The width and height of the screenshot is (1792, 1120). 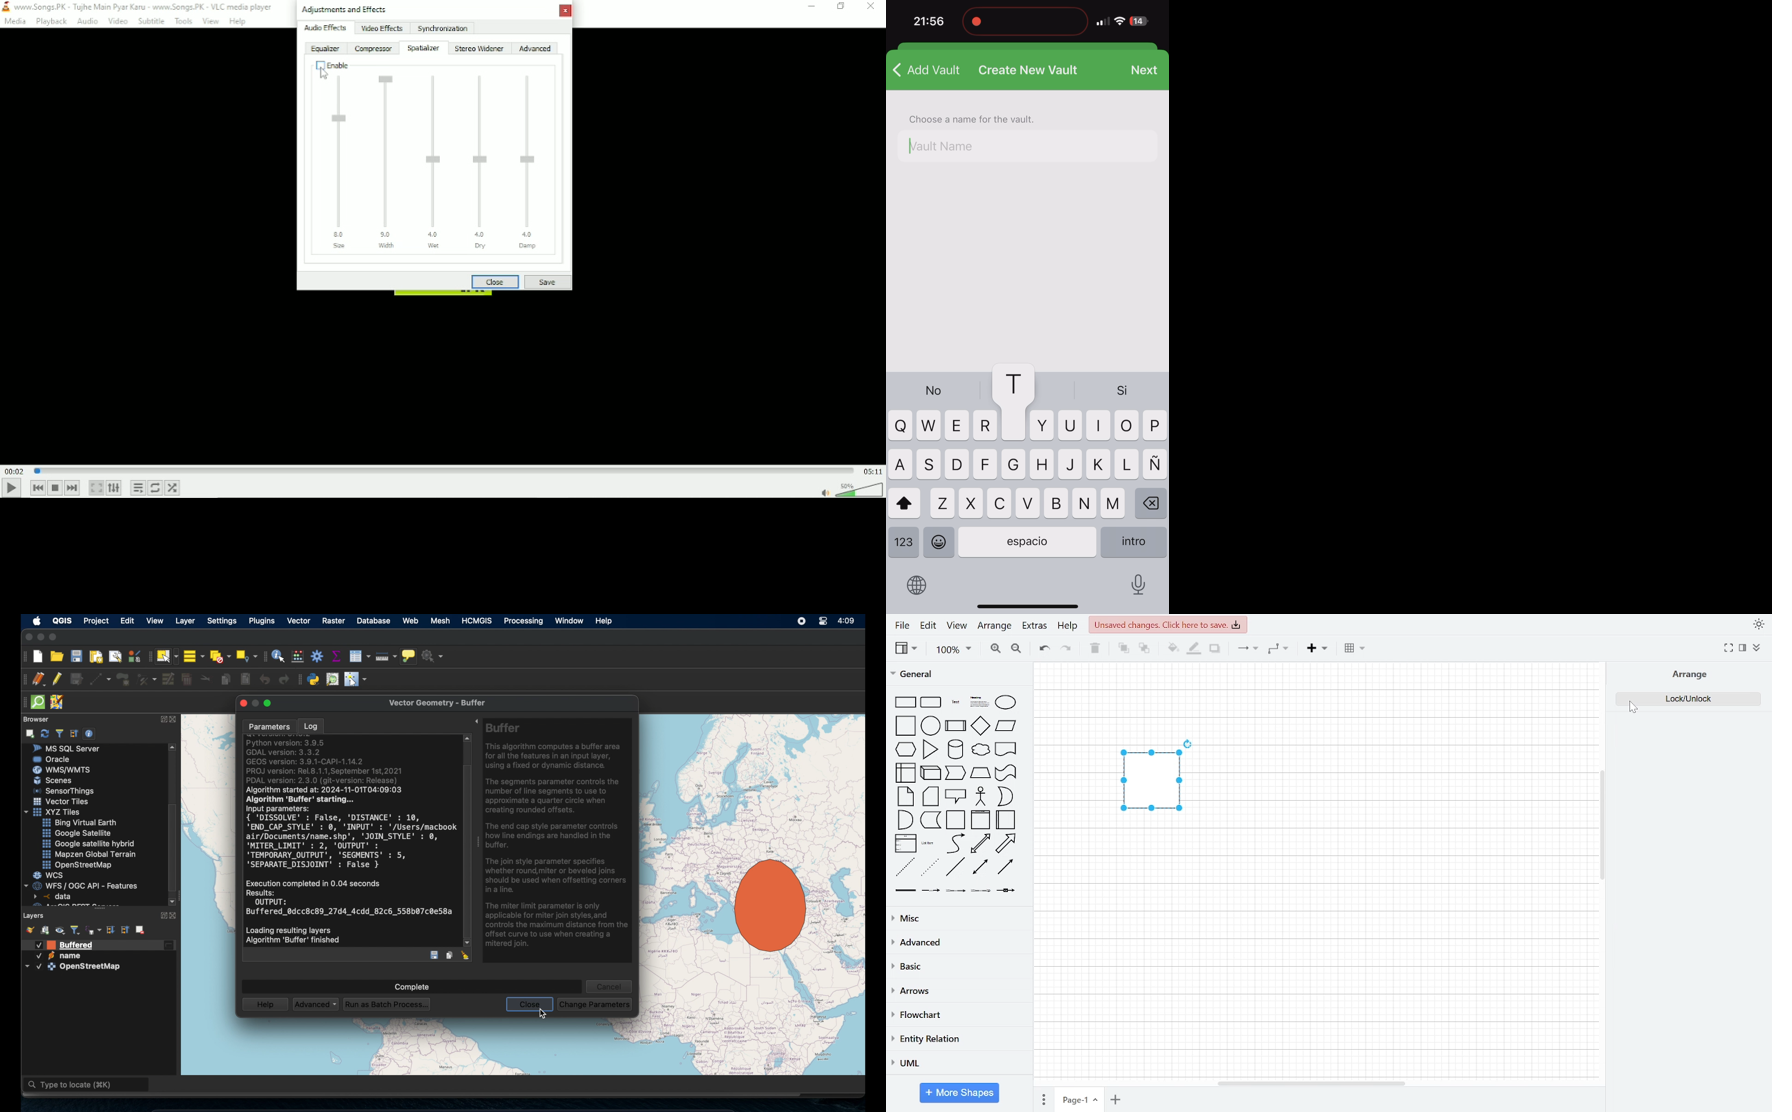 I want to click on rounded rectangle, so click(x=932, y=703).